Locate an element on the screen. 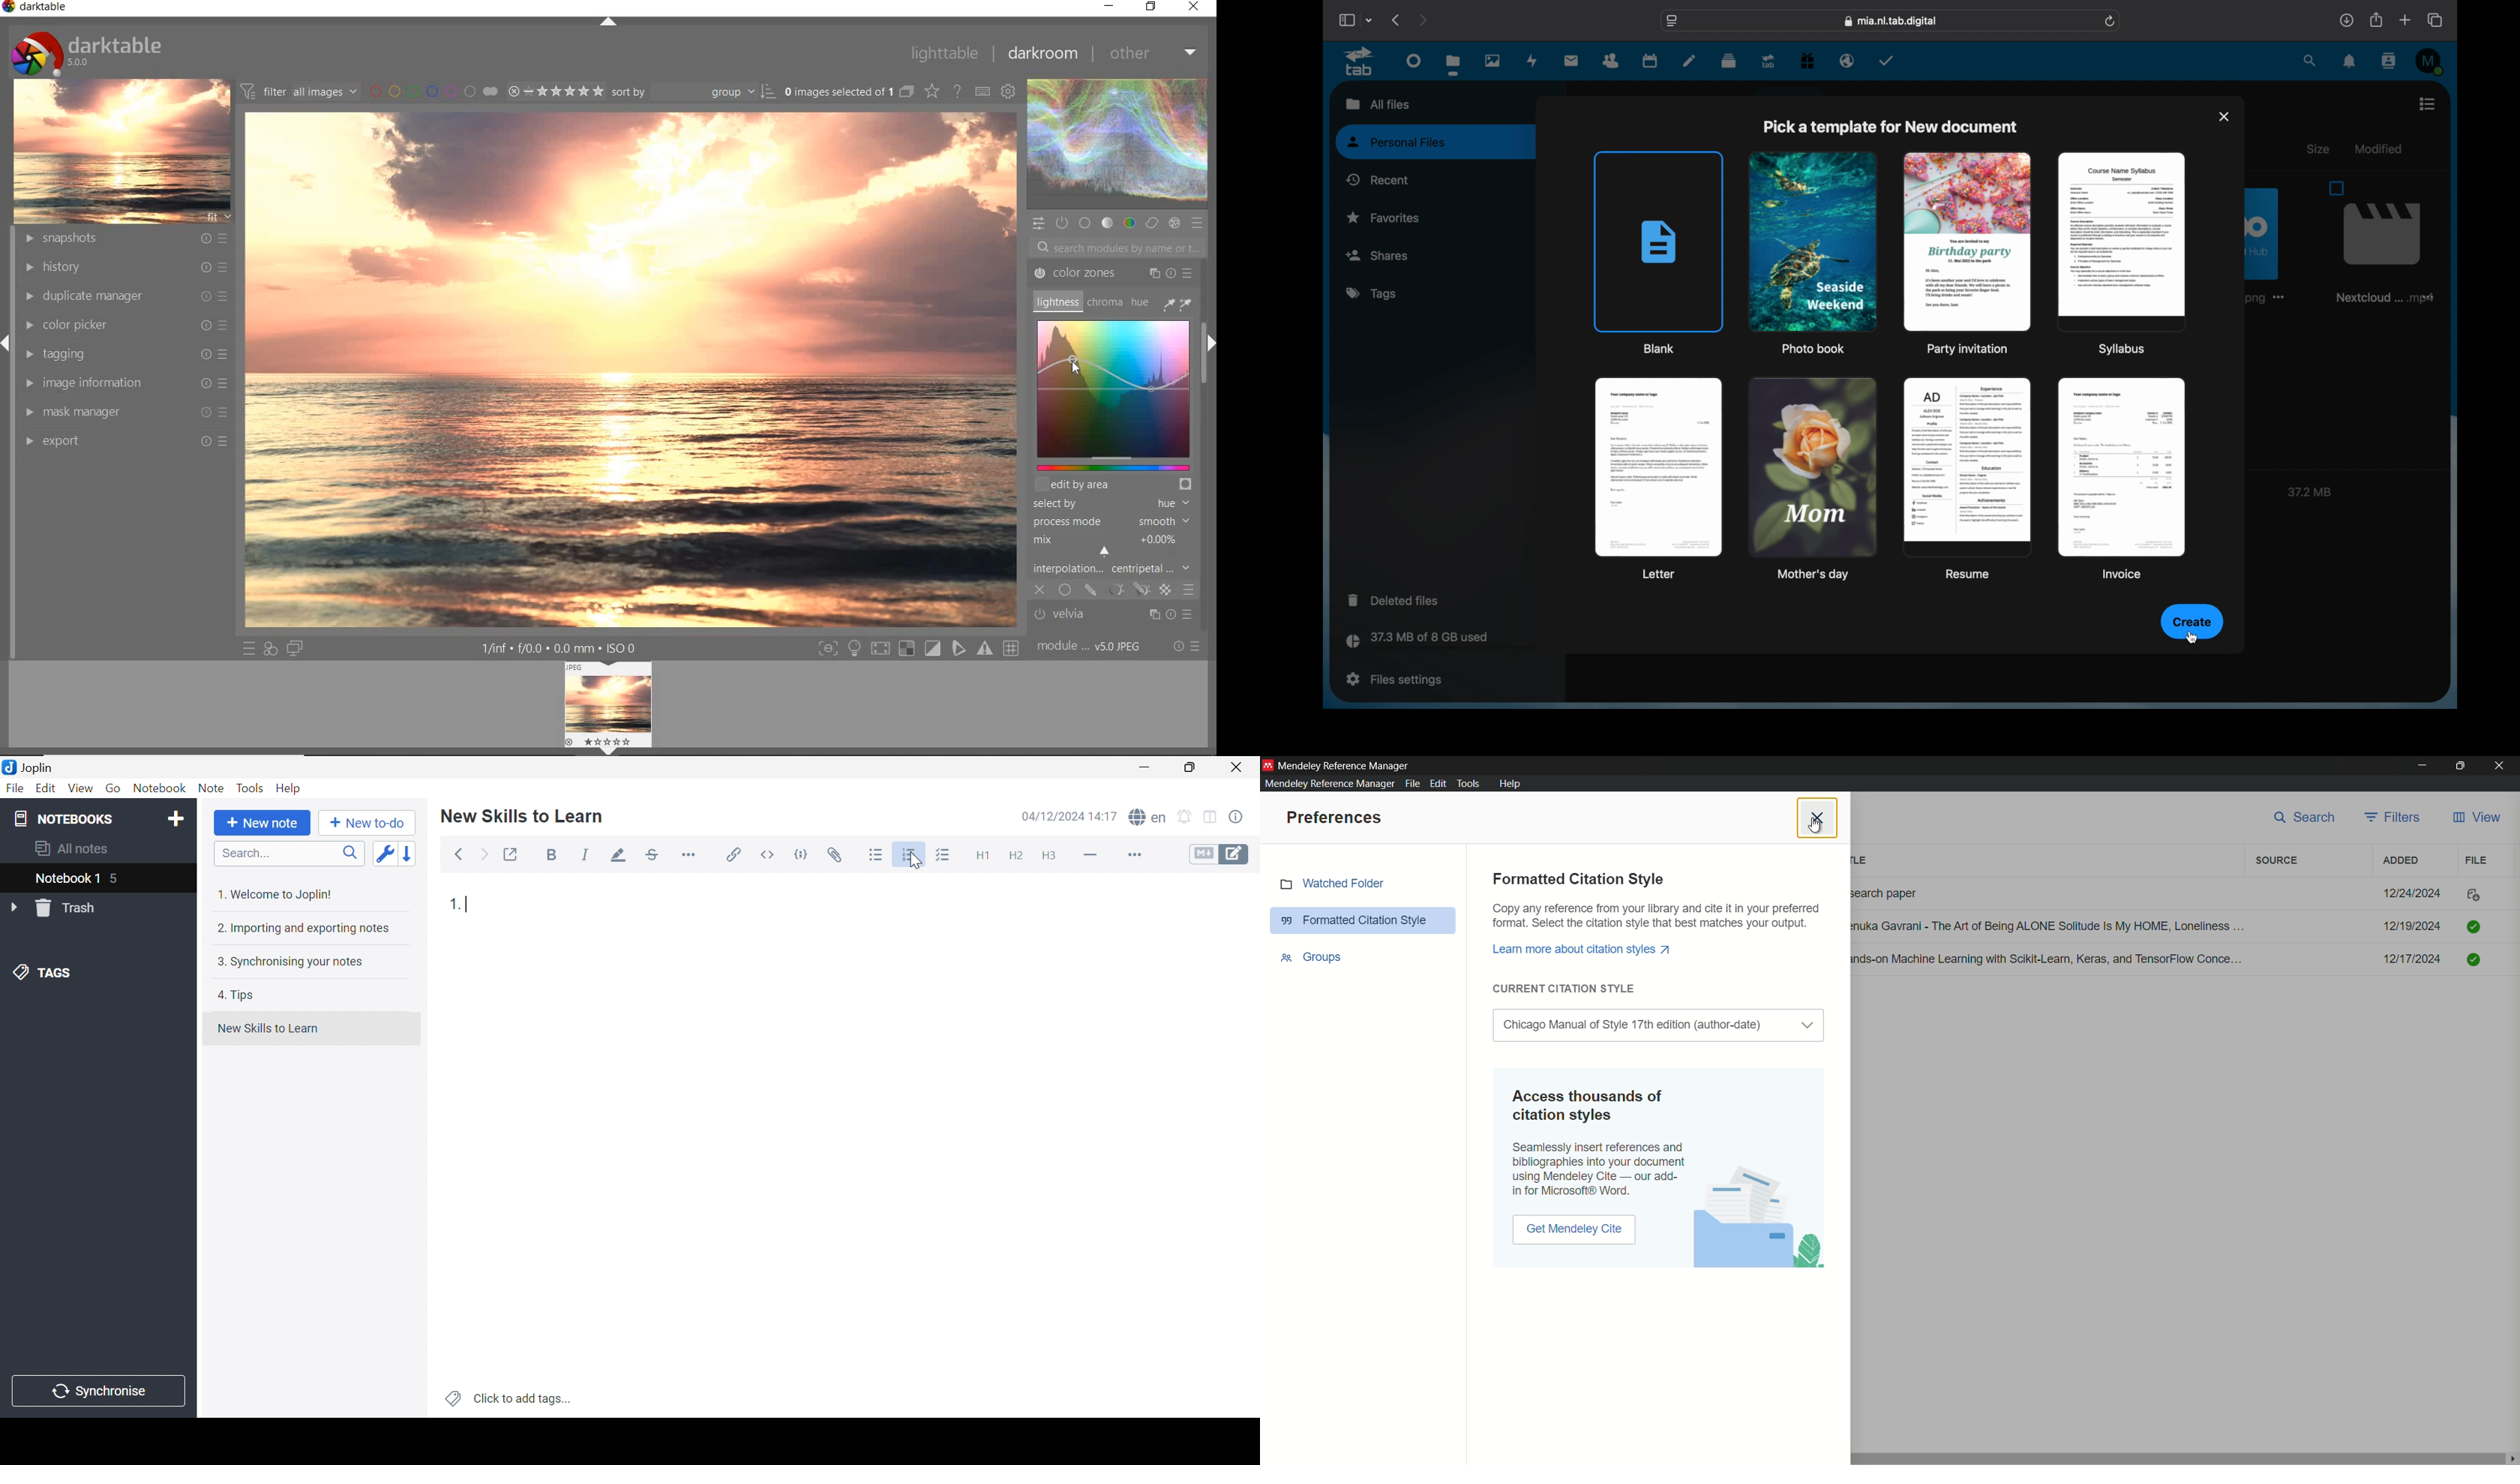 The image size is (2520, 1484). Close is located at coordinates (1237, 768).